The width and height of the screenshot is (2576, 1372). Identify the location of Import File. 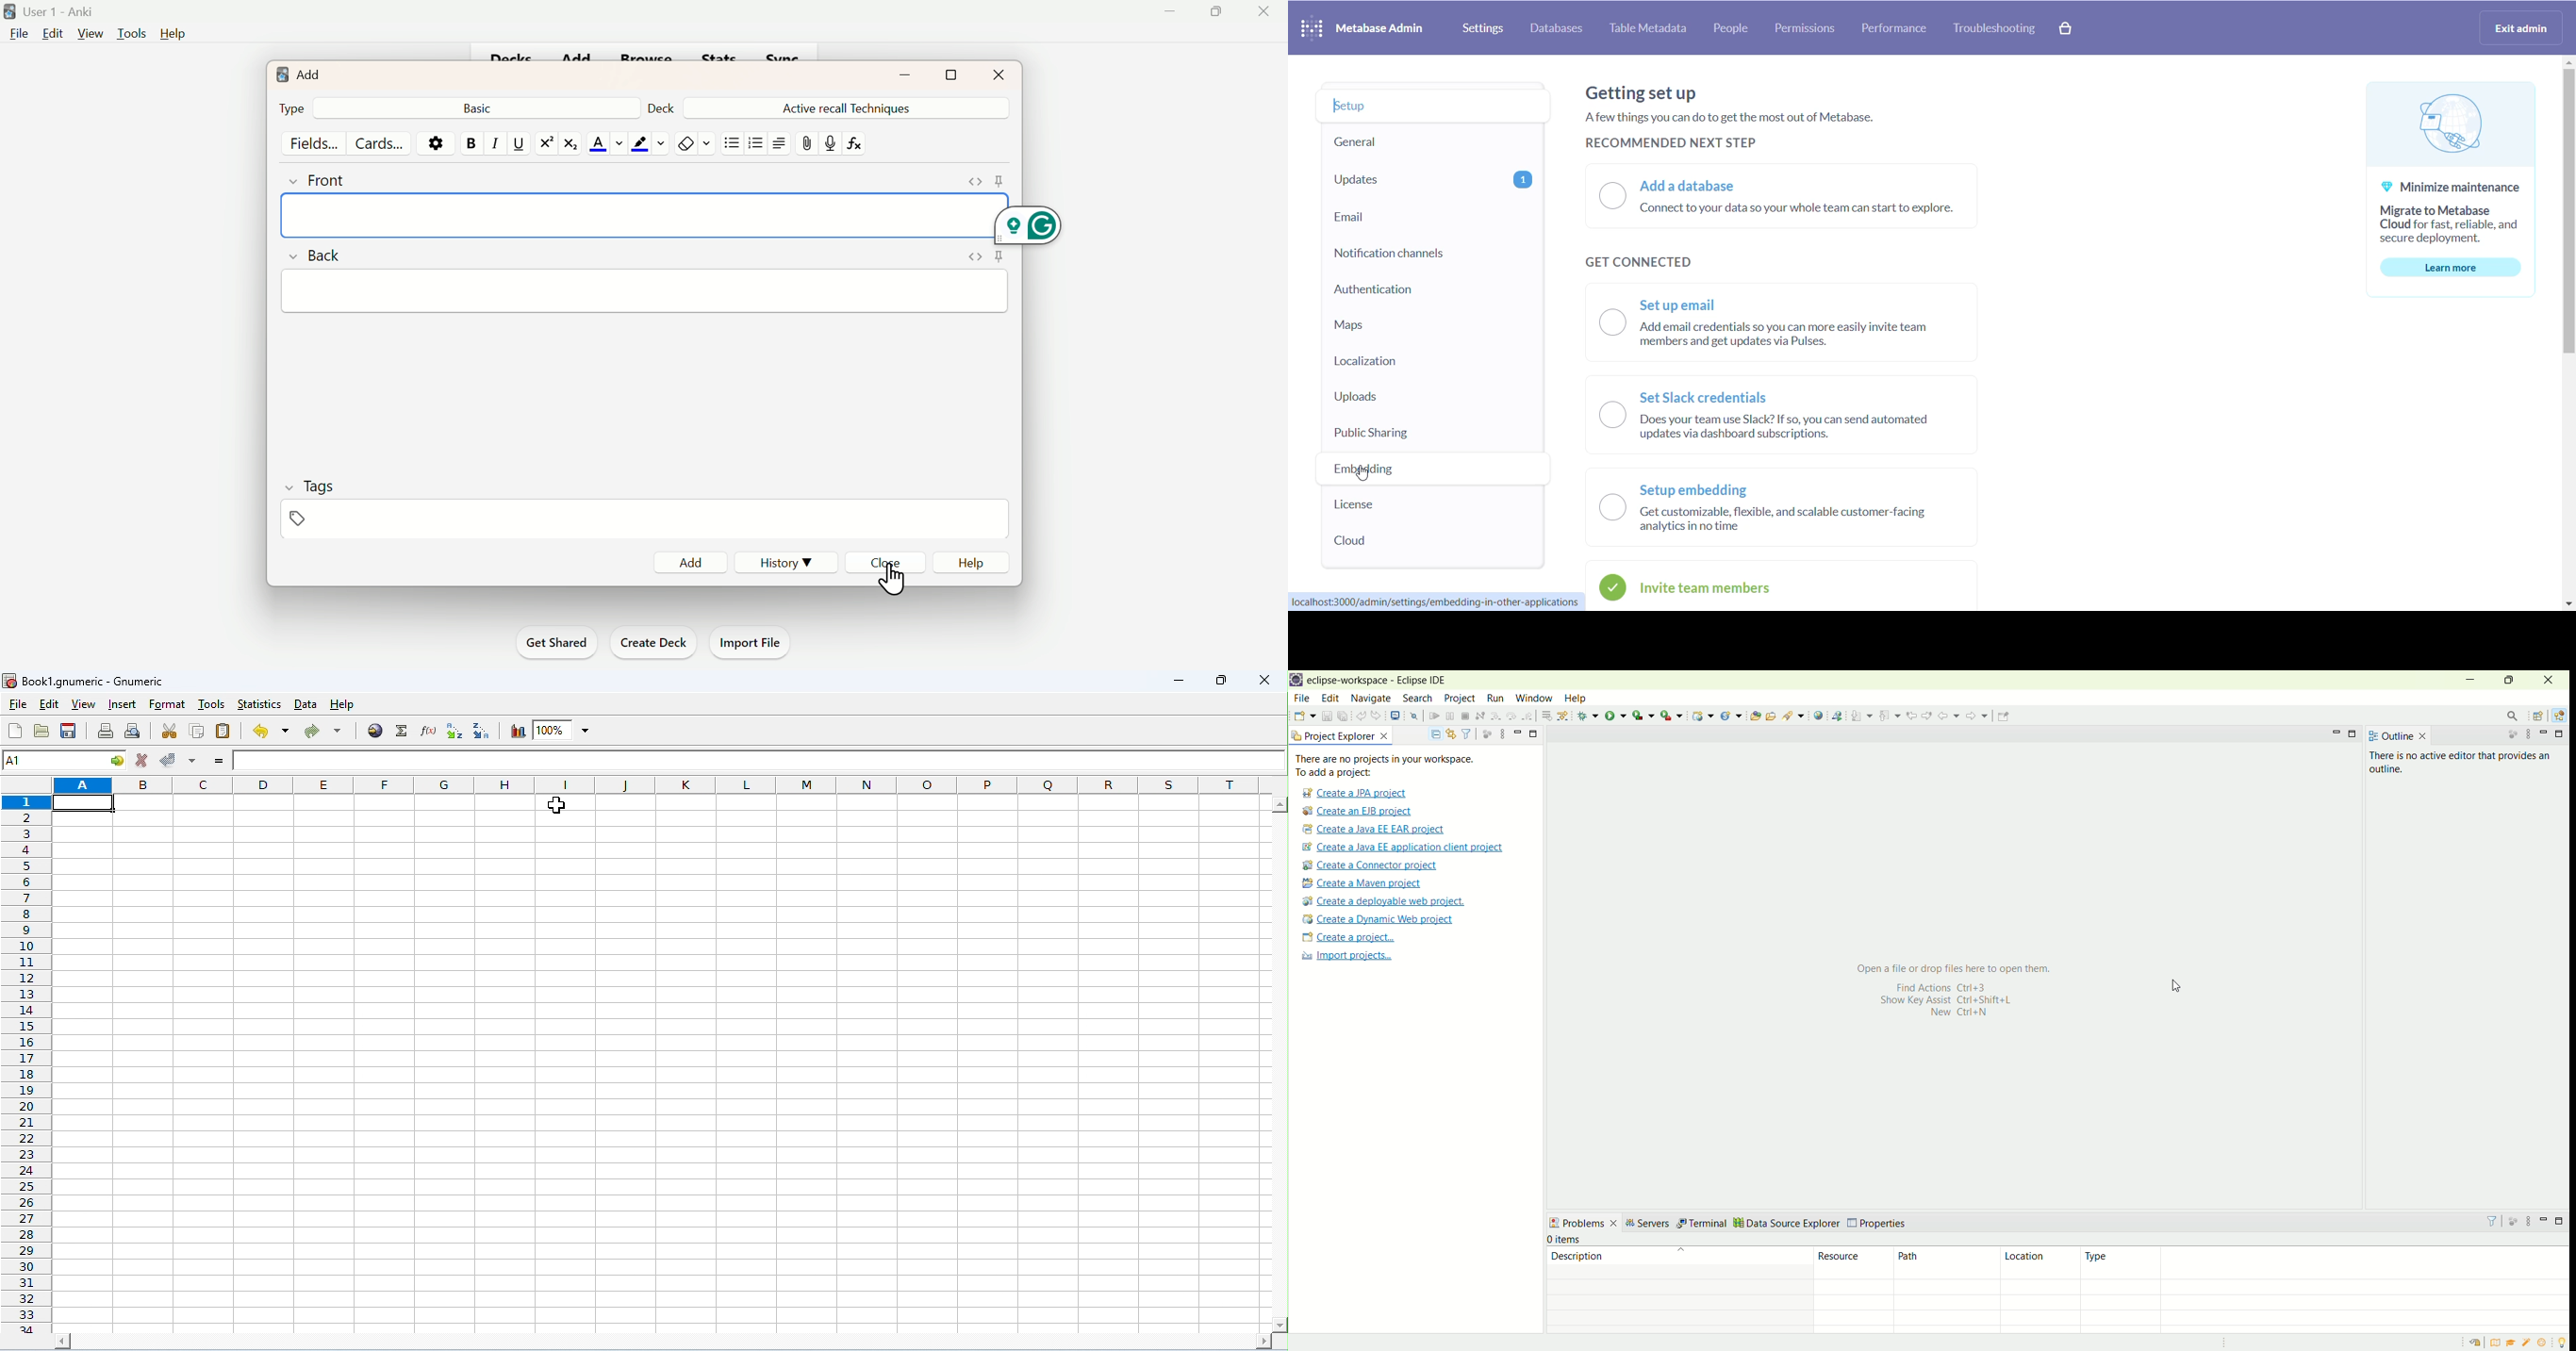
(753, 643).